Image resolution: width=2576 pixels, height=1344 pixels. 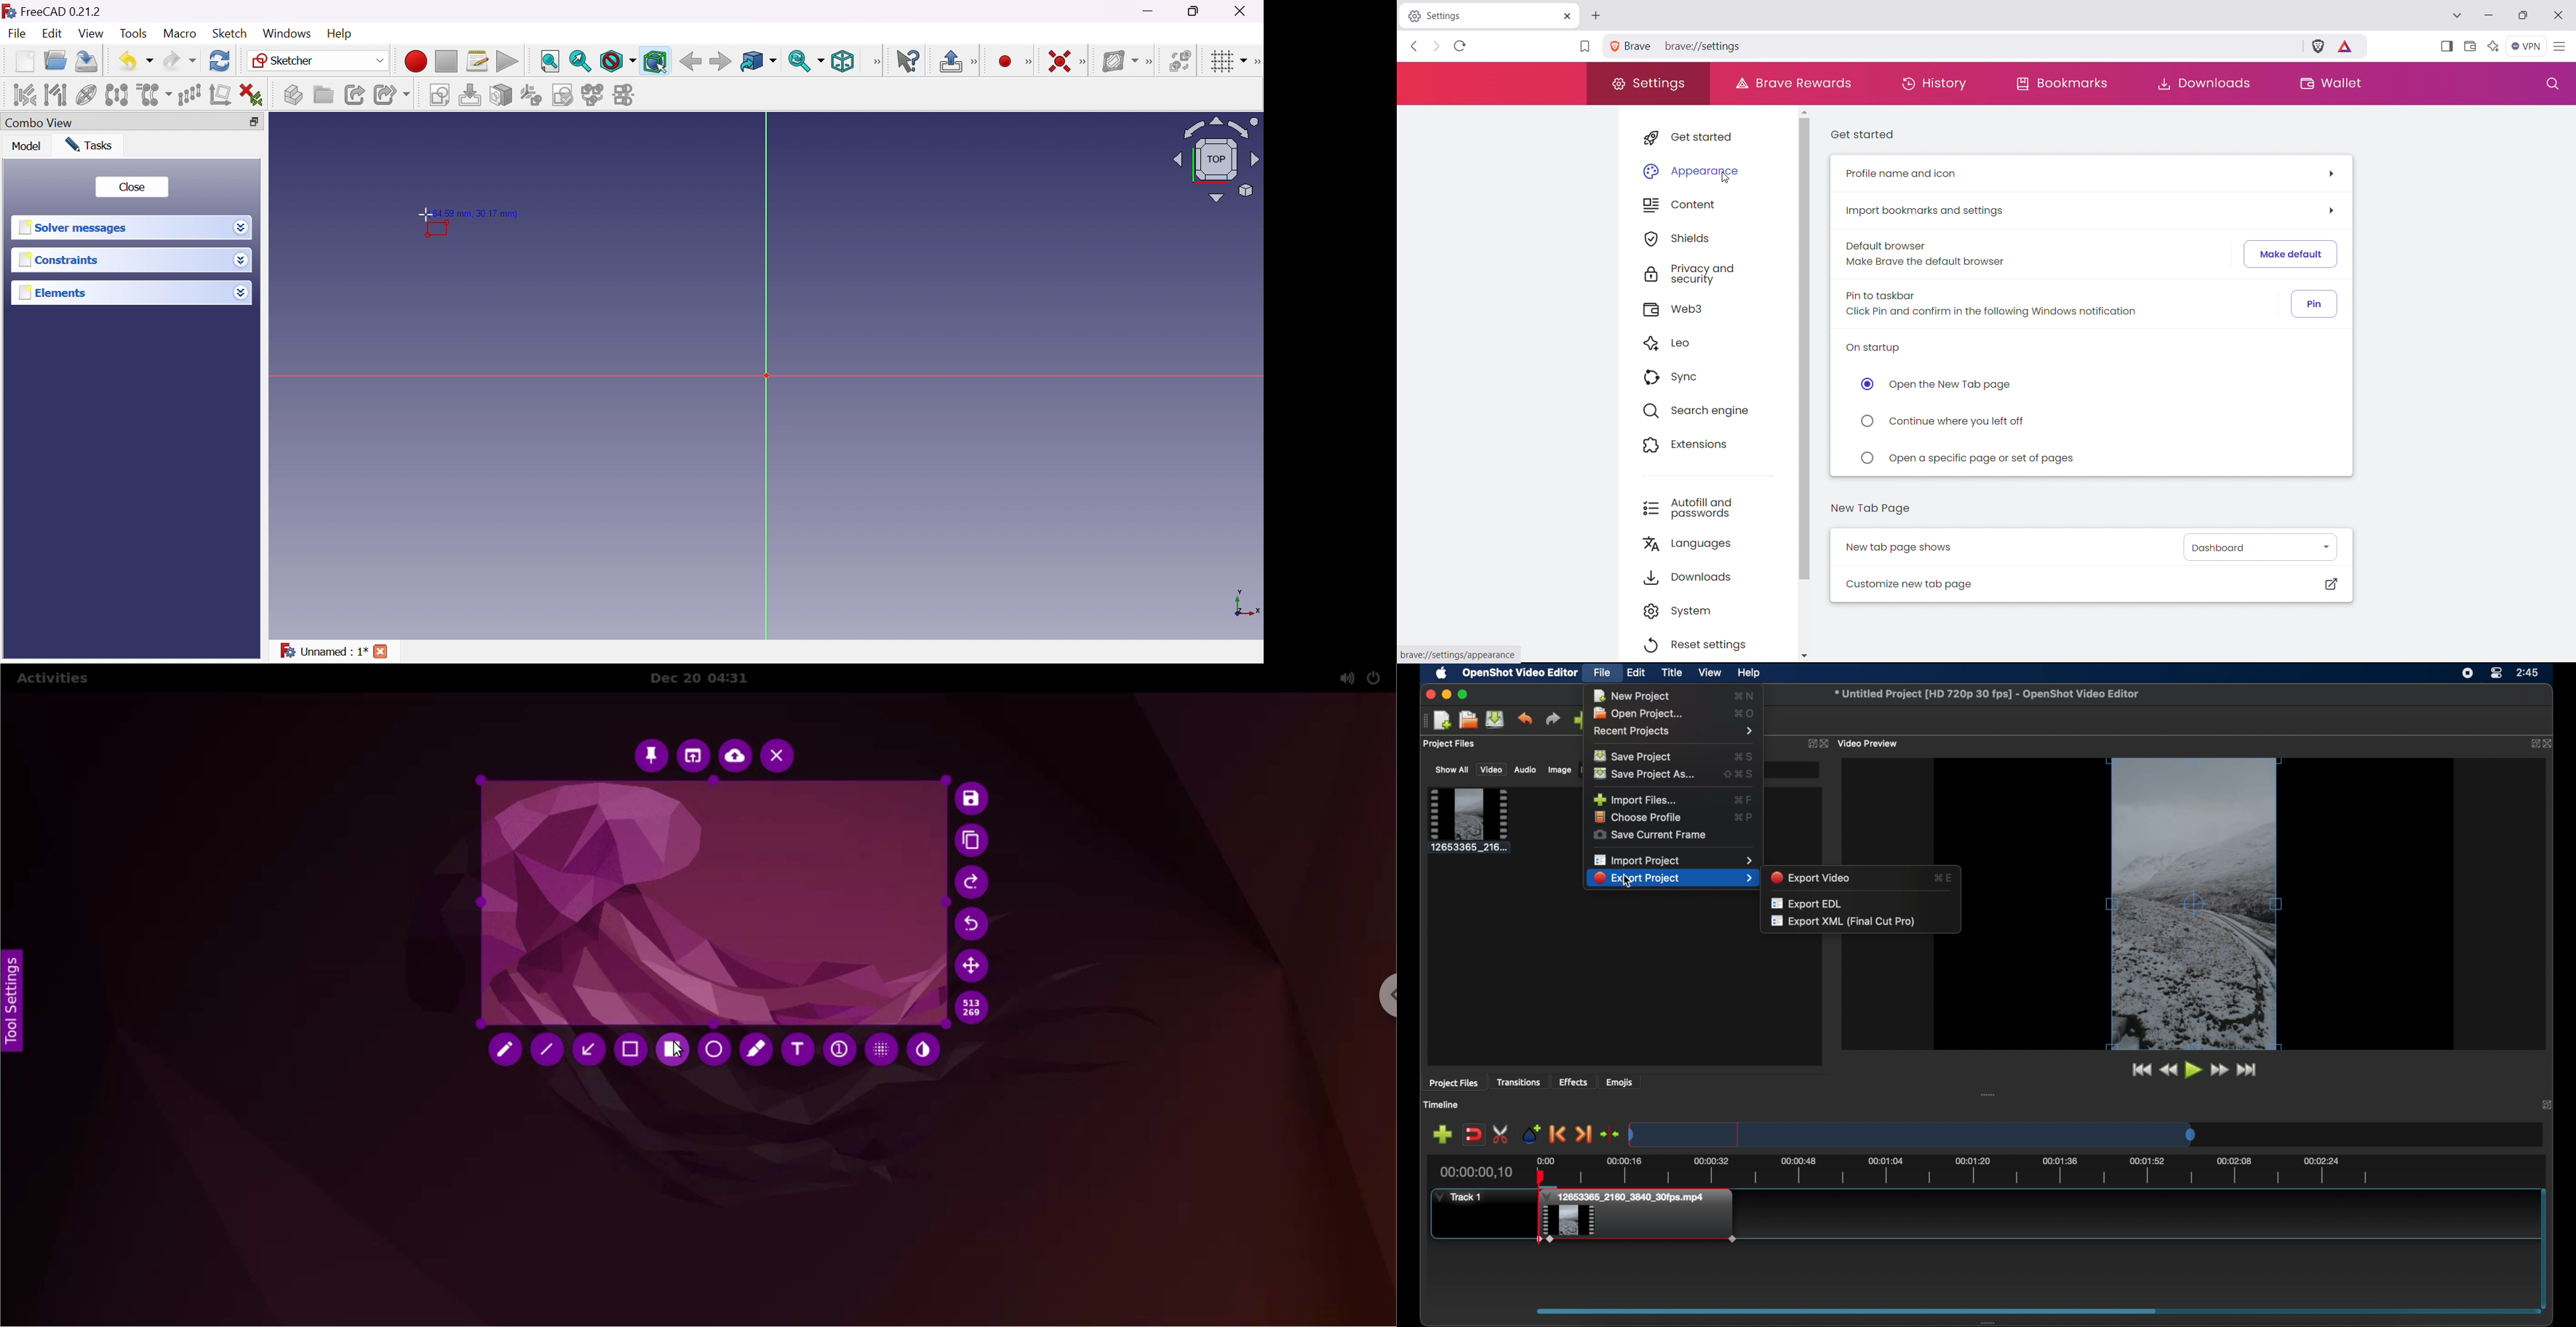 I want to click on new project, so click(x=1443, y=720).